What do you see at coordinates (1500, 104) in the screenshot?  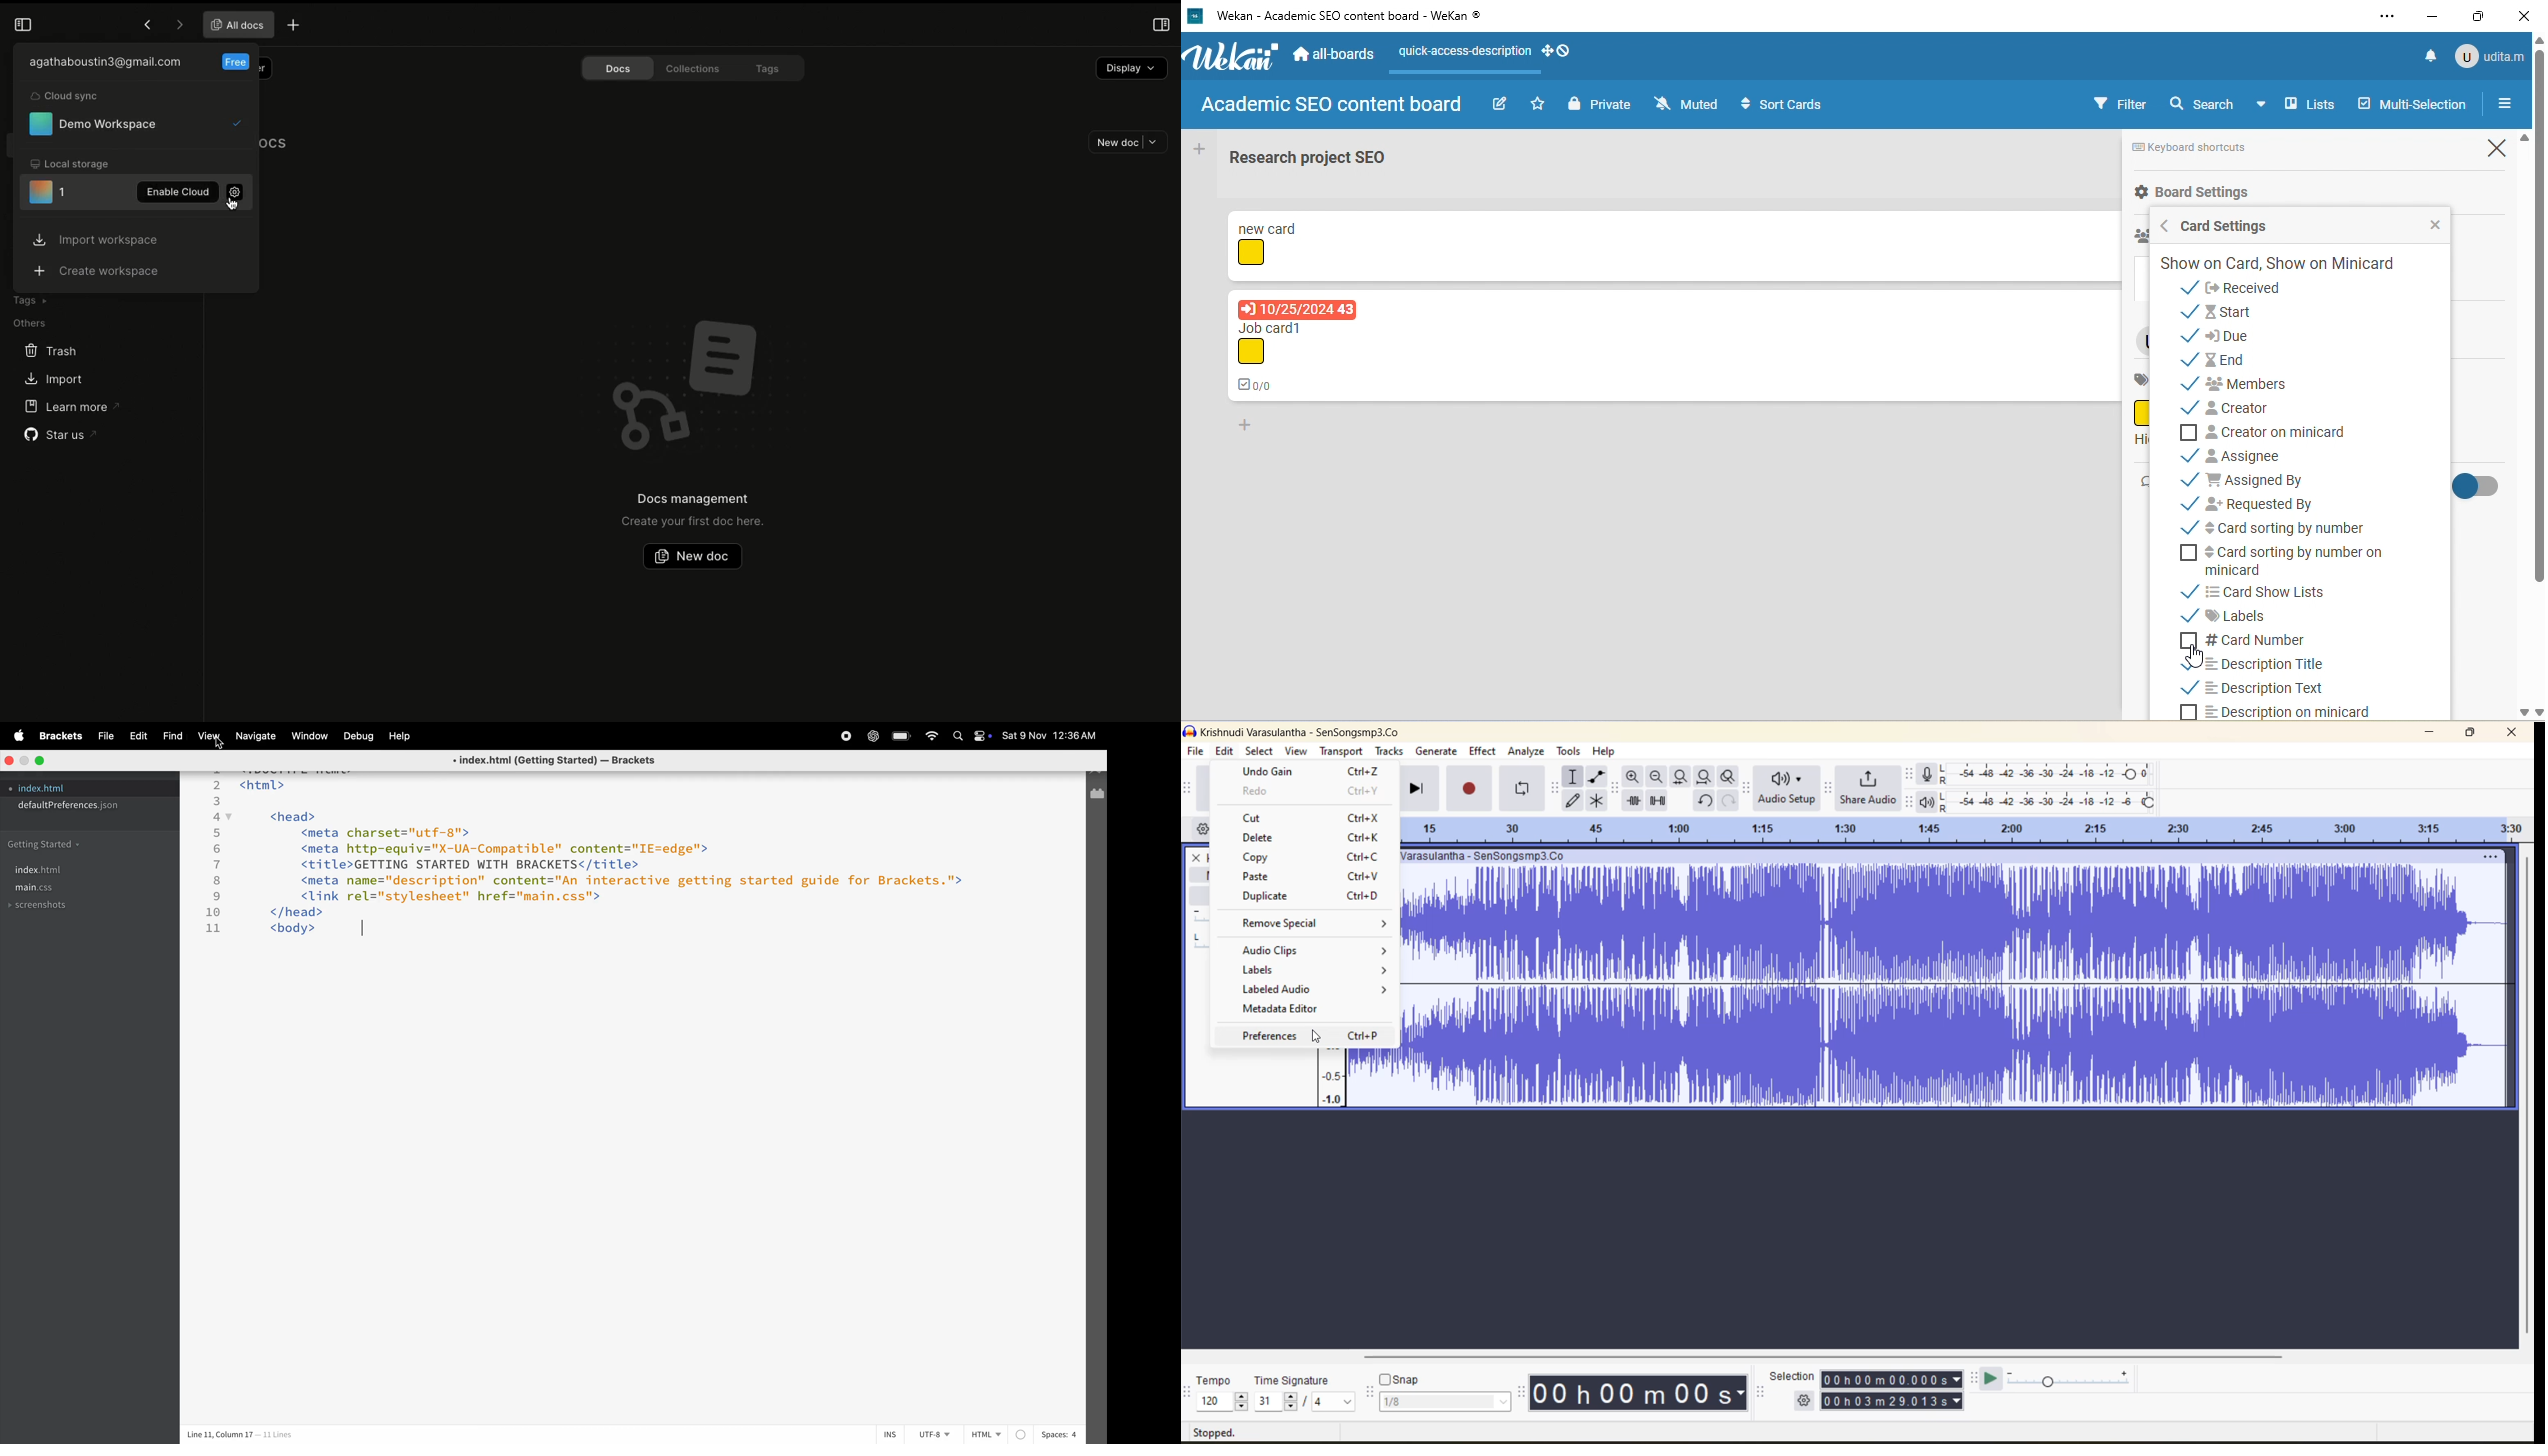 I see `edit` at bounding box center [1500, 104].